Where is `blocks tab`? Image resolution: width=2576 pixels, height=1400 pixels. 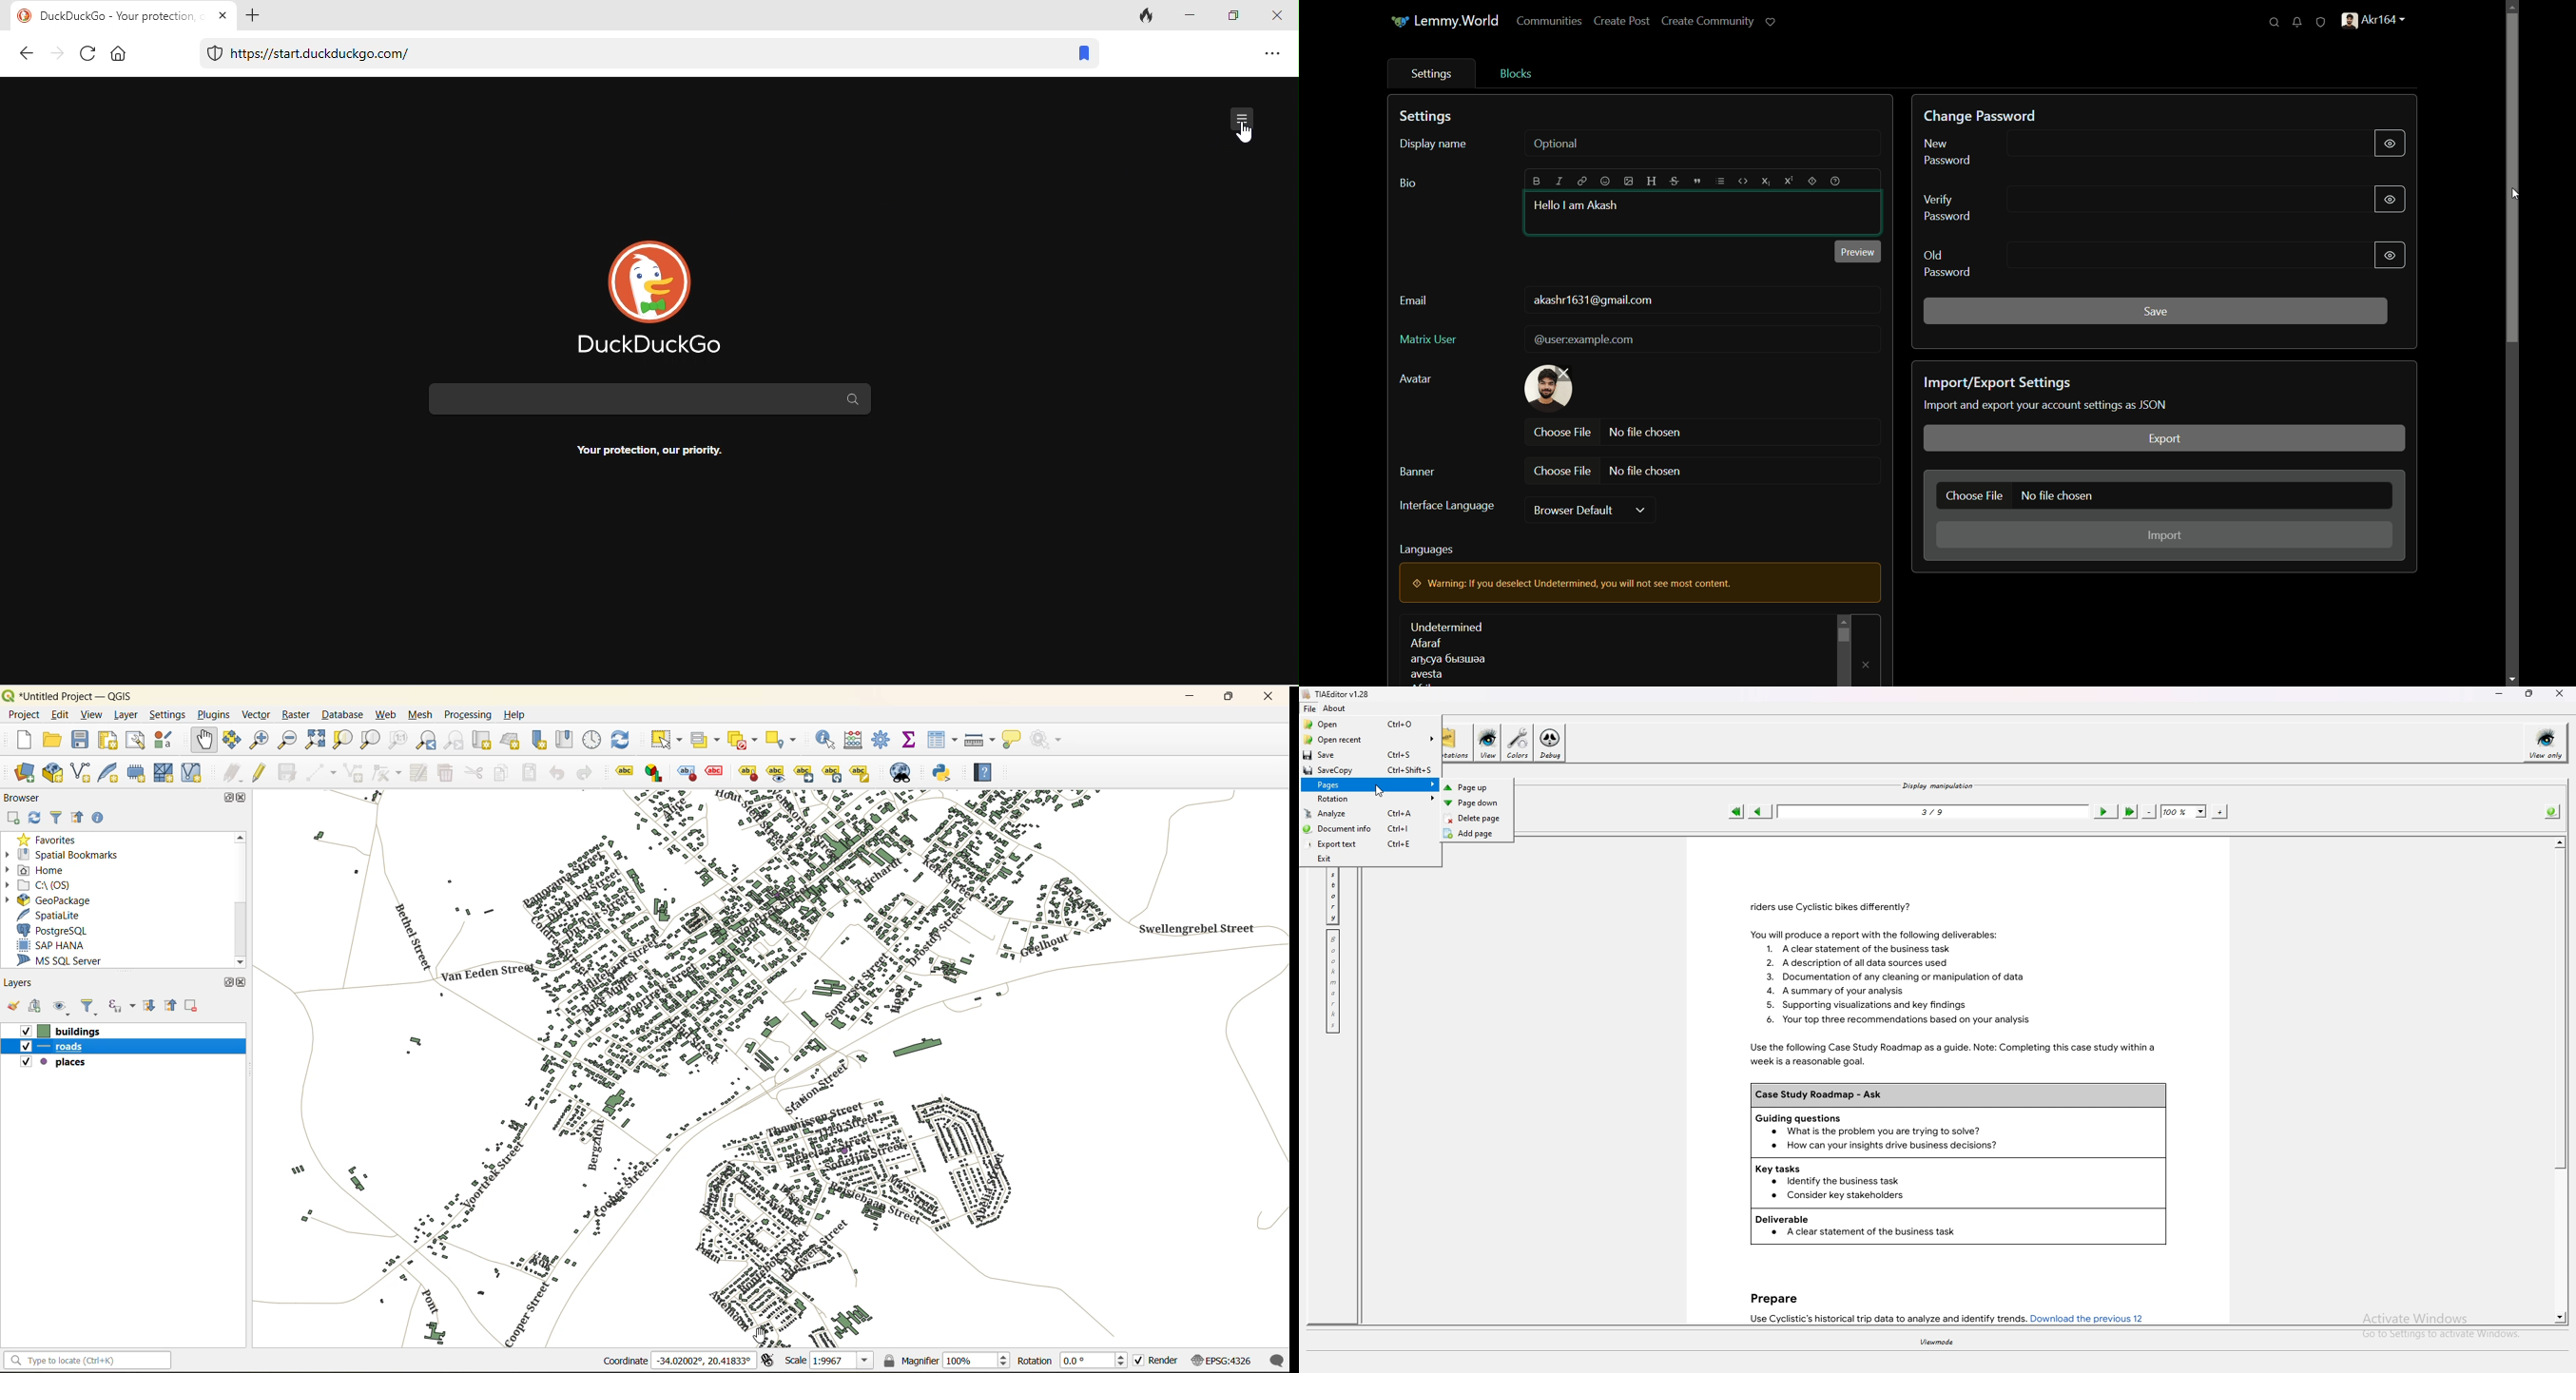
blocks tab is located at coordinates (1516, 74).